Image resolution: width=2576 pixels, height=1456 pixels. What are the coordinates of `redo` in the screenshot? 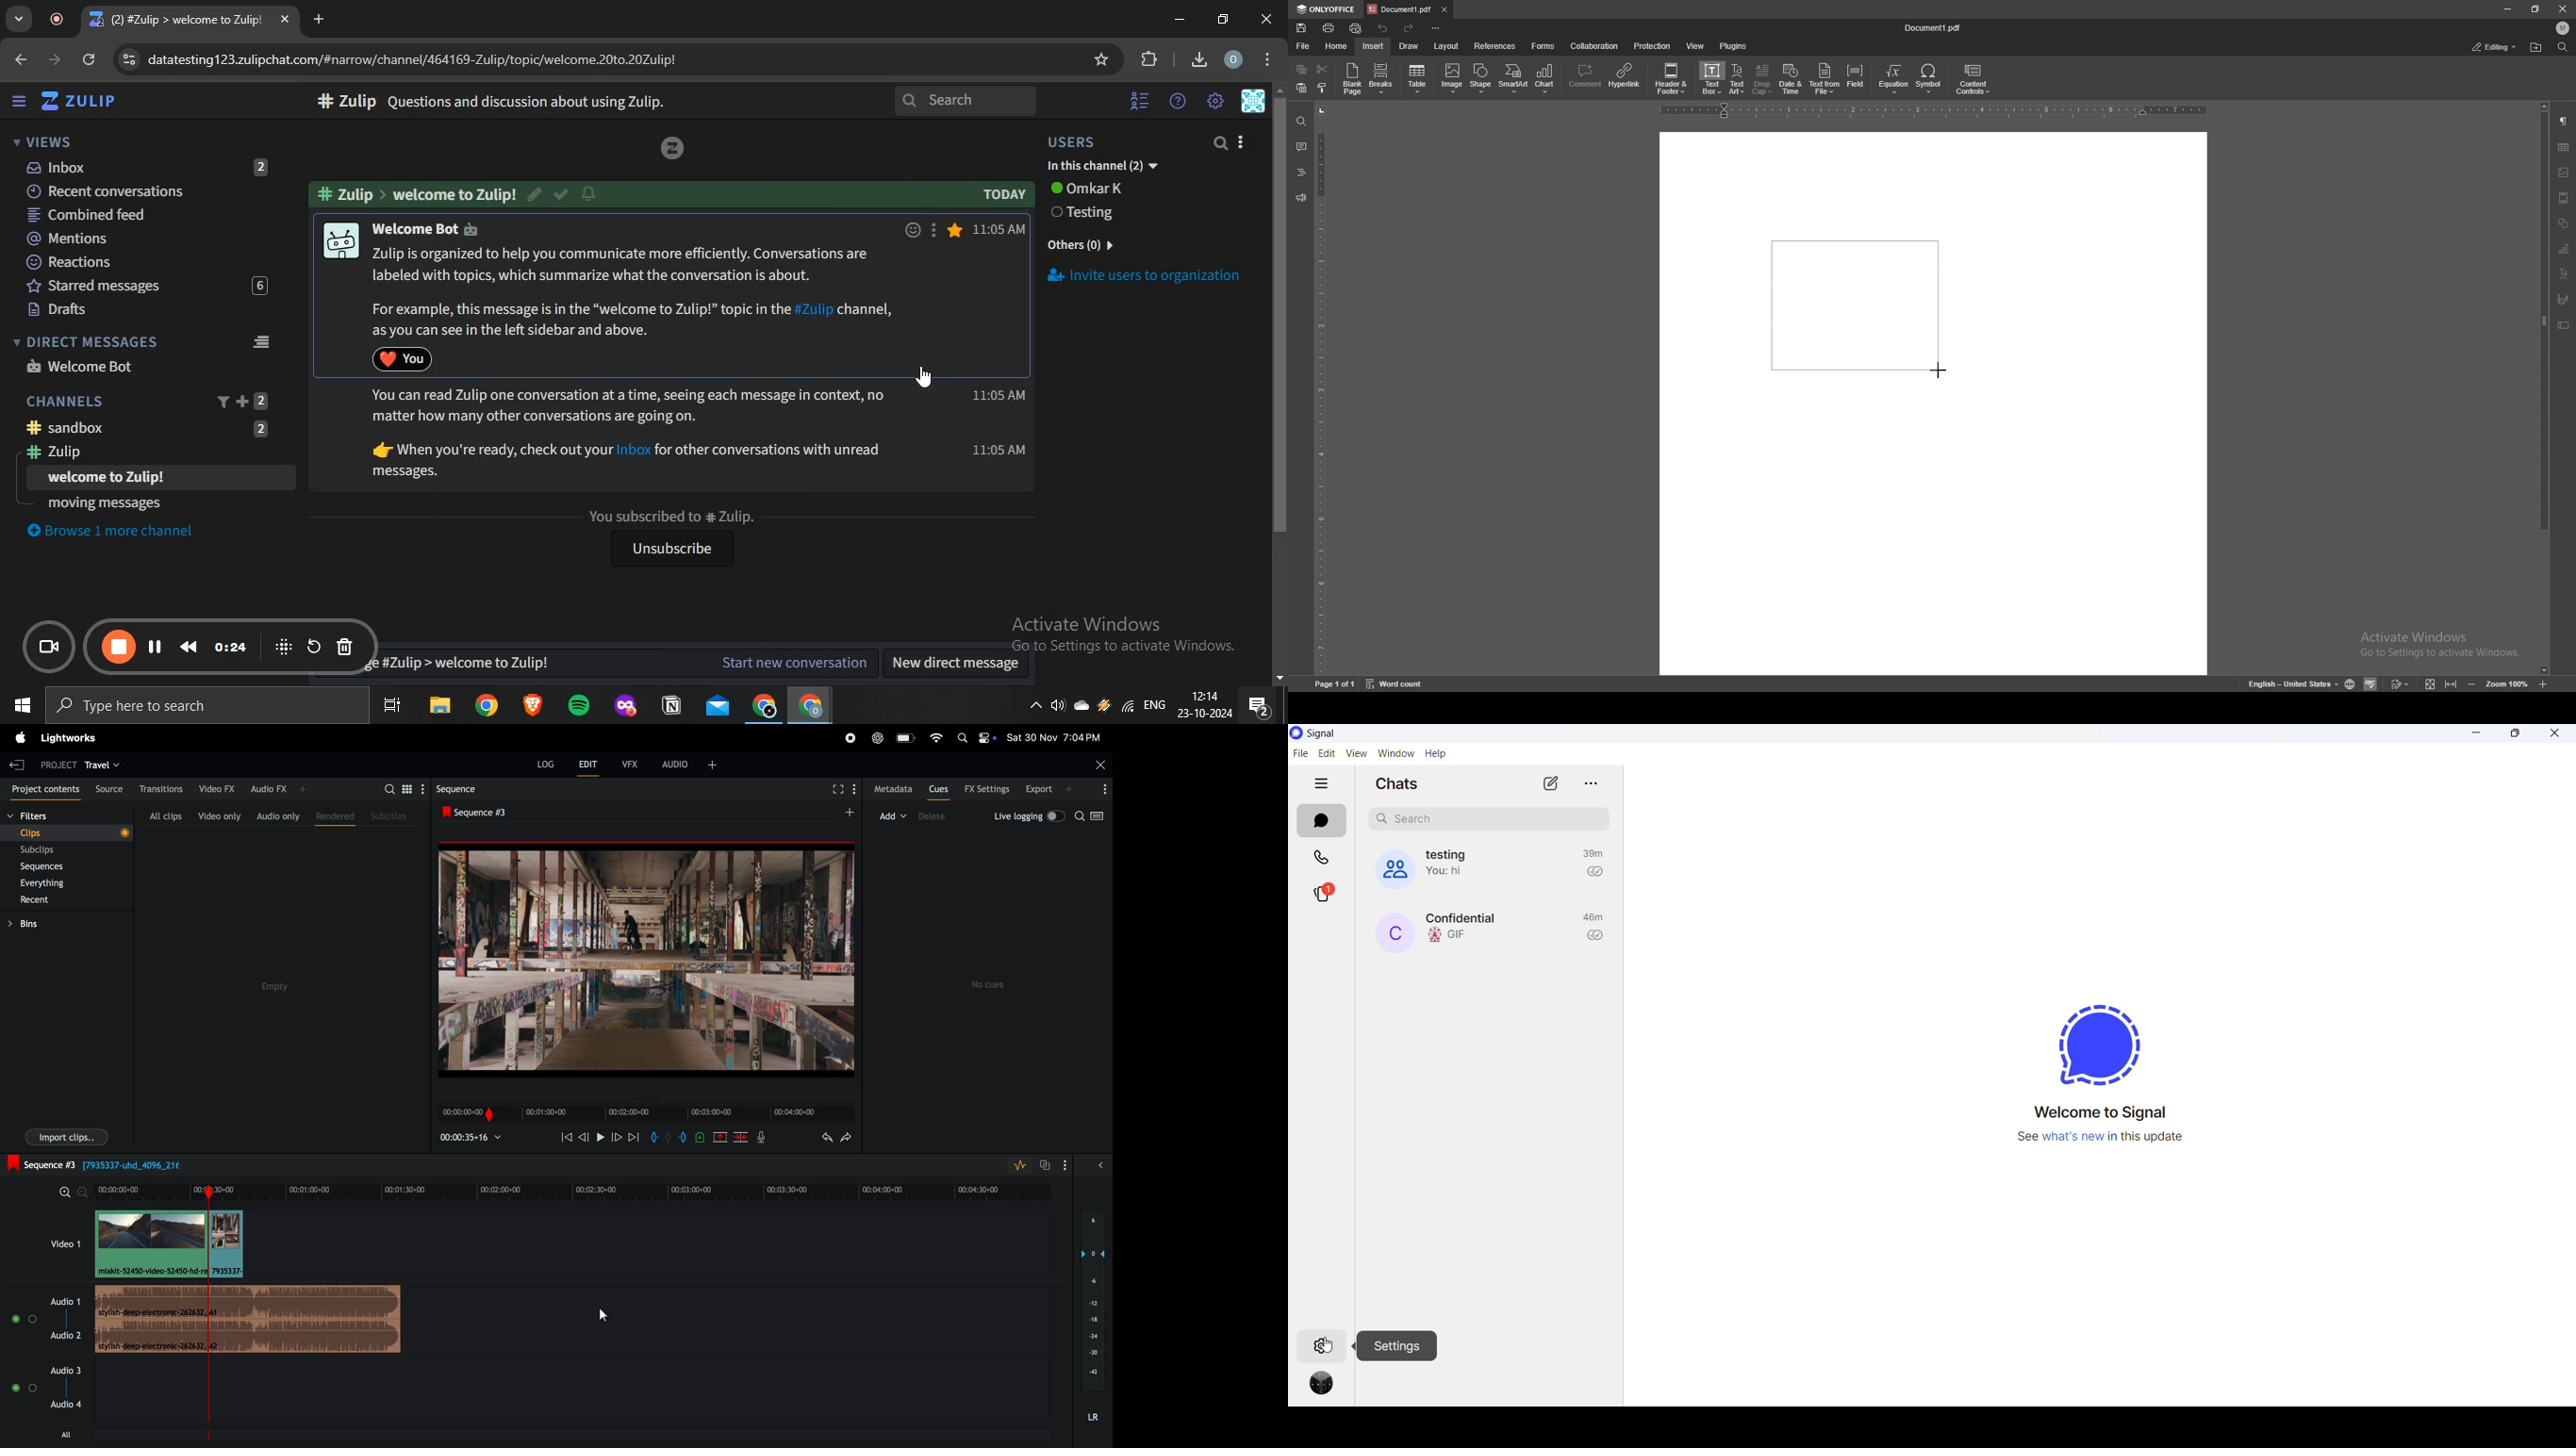 It's located at (1411, 29).